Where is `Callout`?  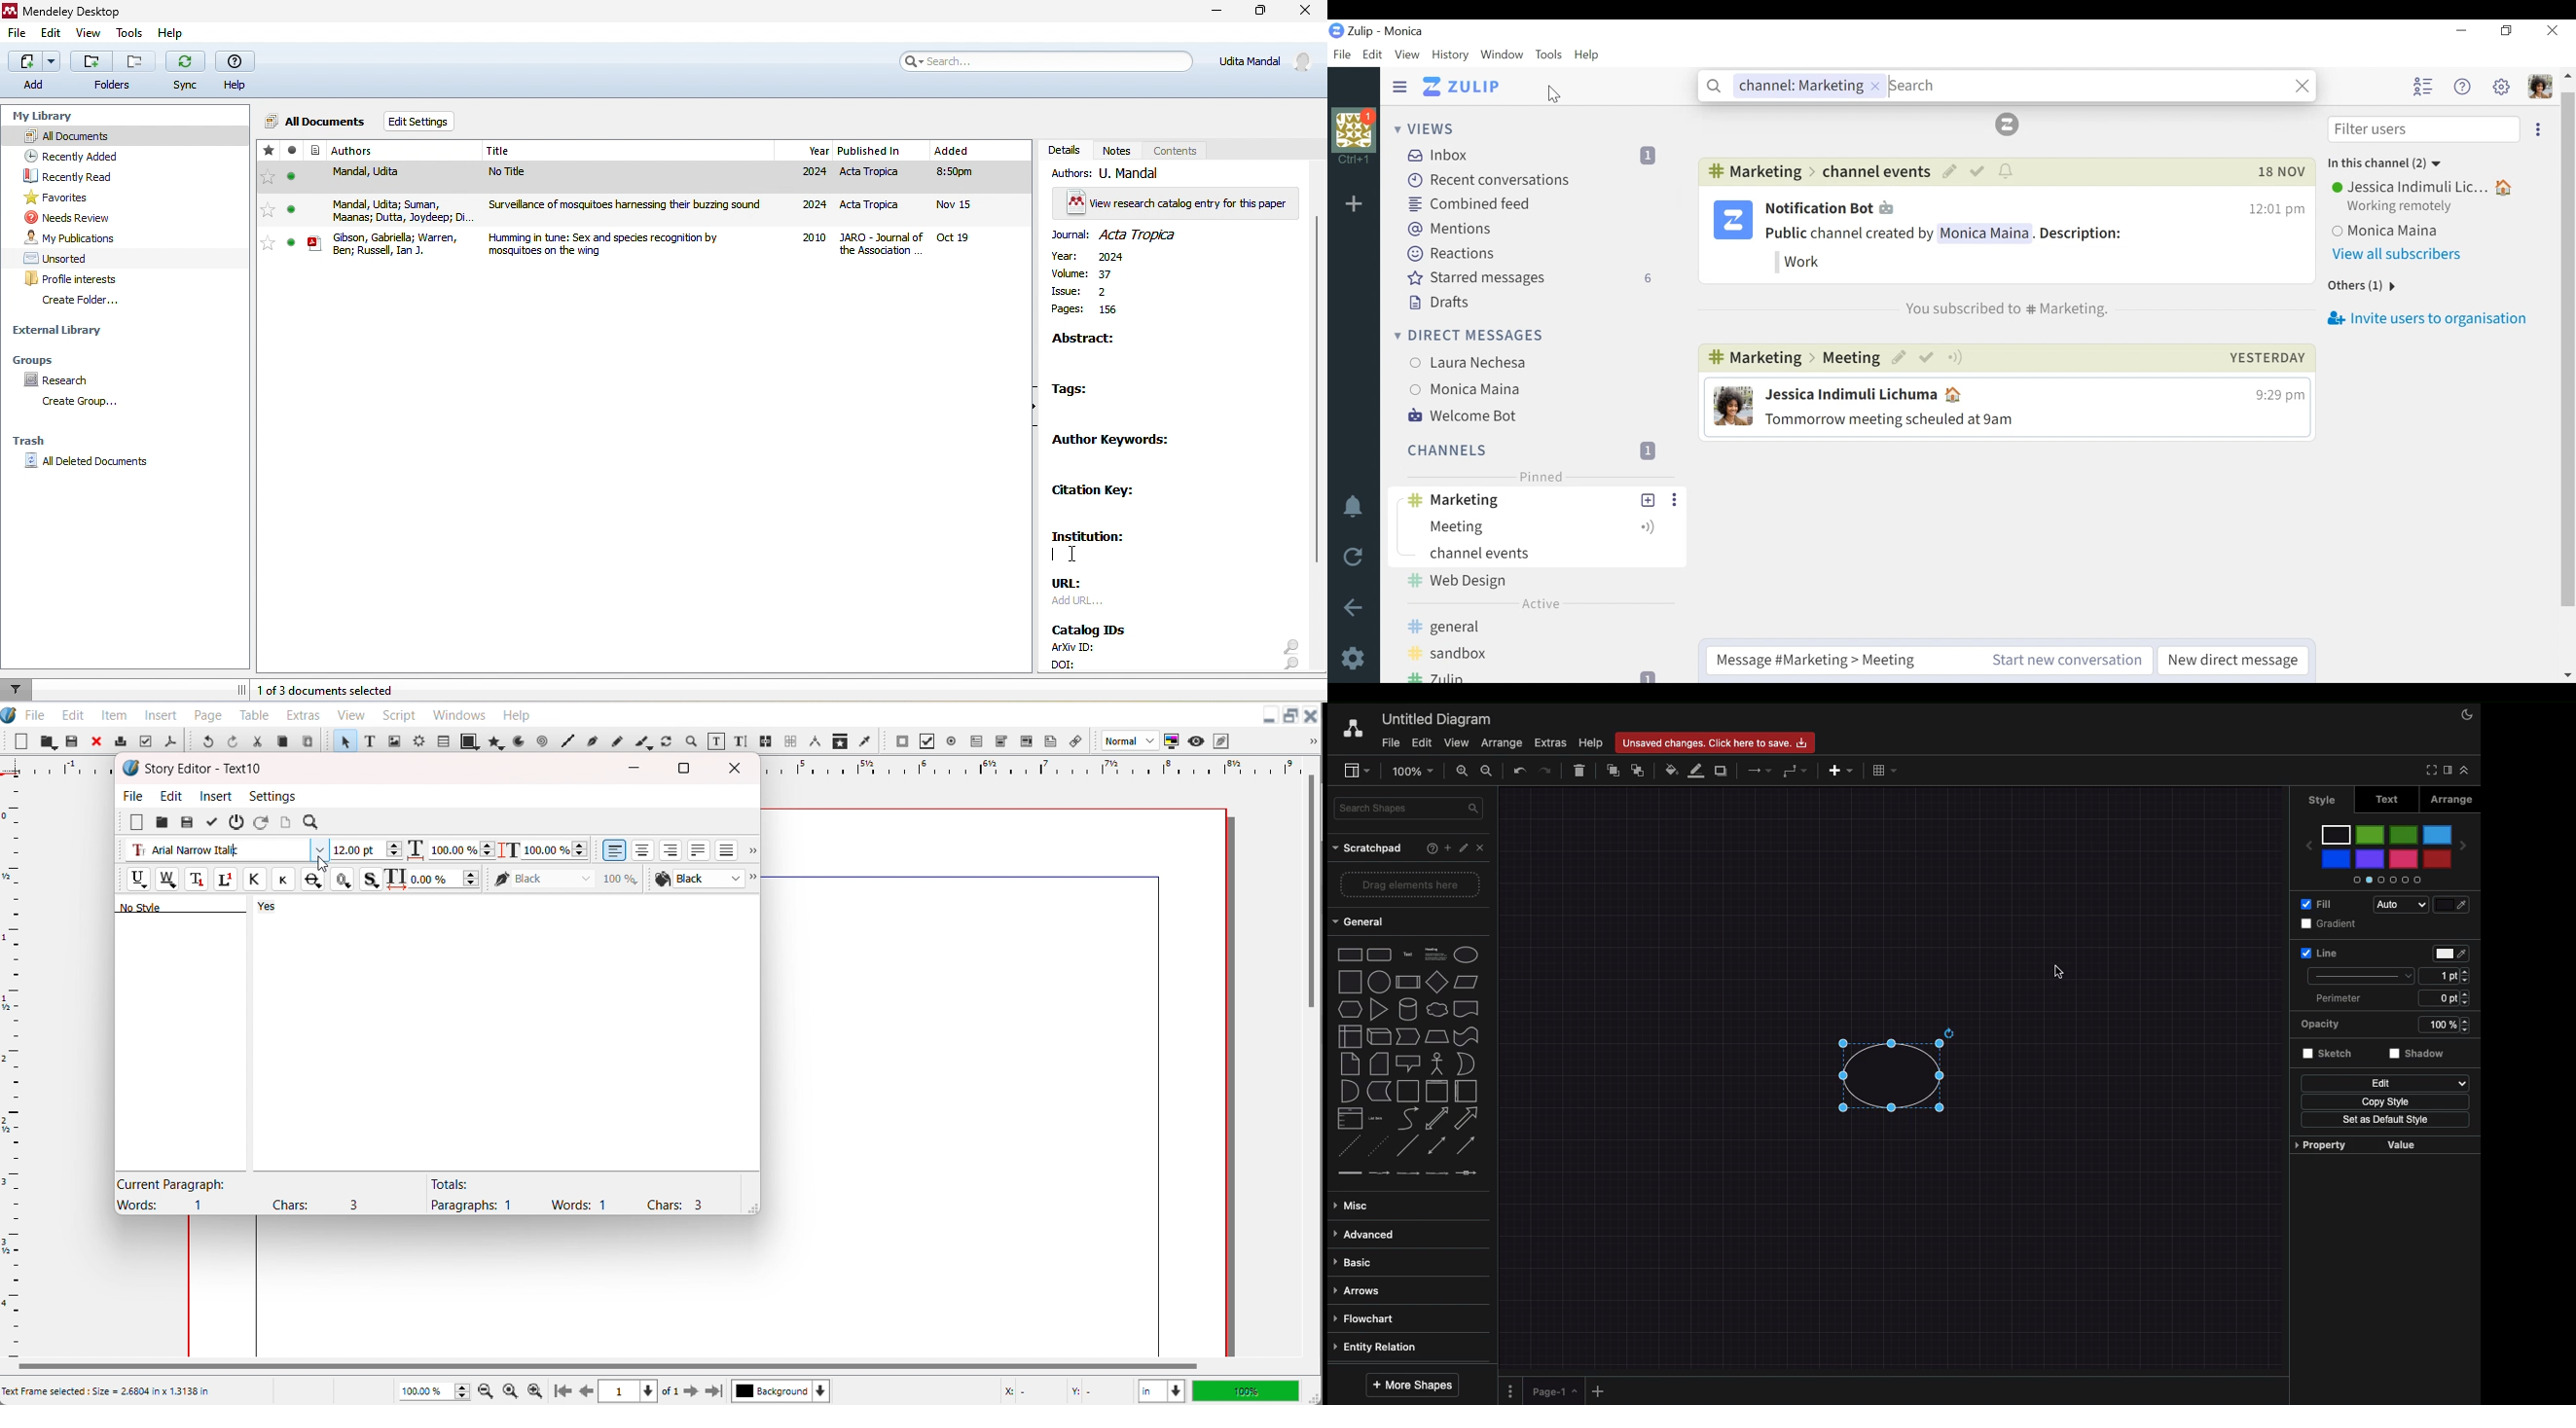
Callout is located at coordinates (1409, 1063).